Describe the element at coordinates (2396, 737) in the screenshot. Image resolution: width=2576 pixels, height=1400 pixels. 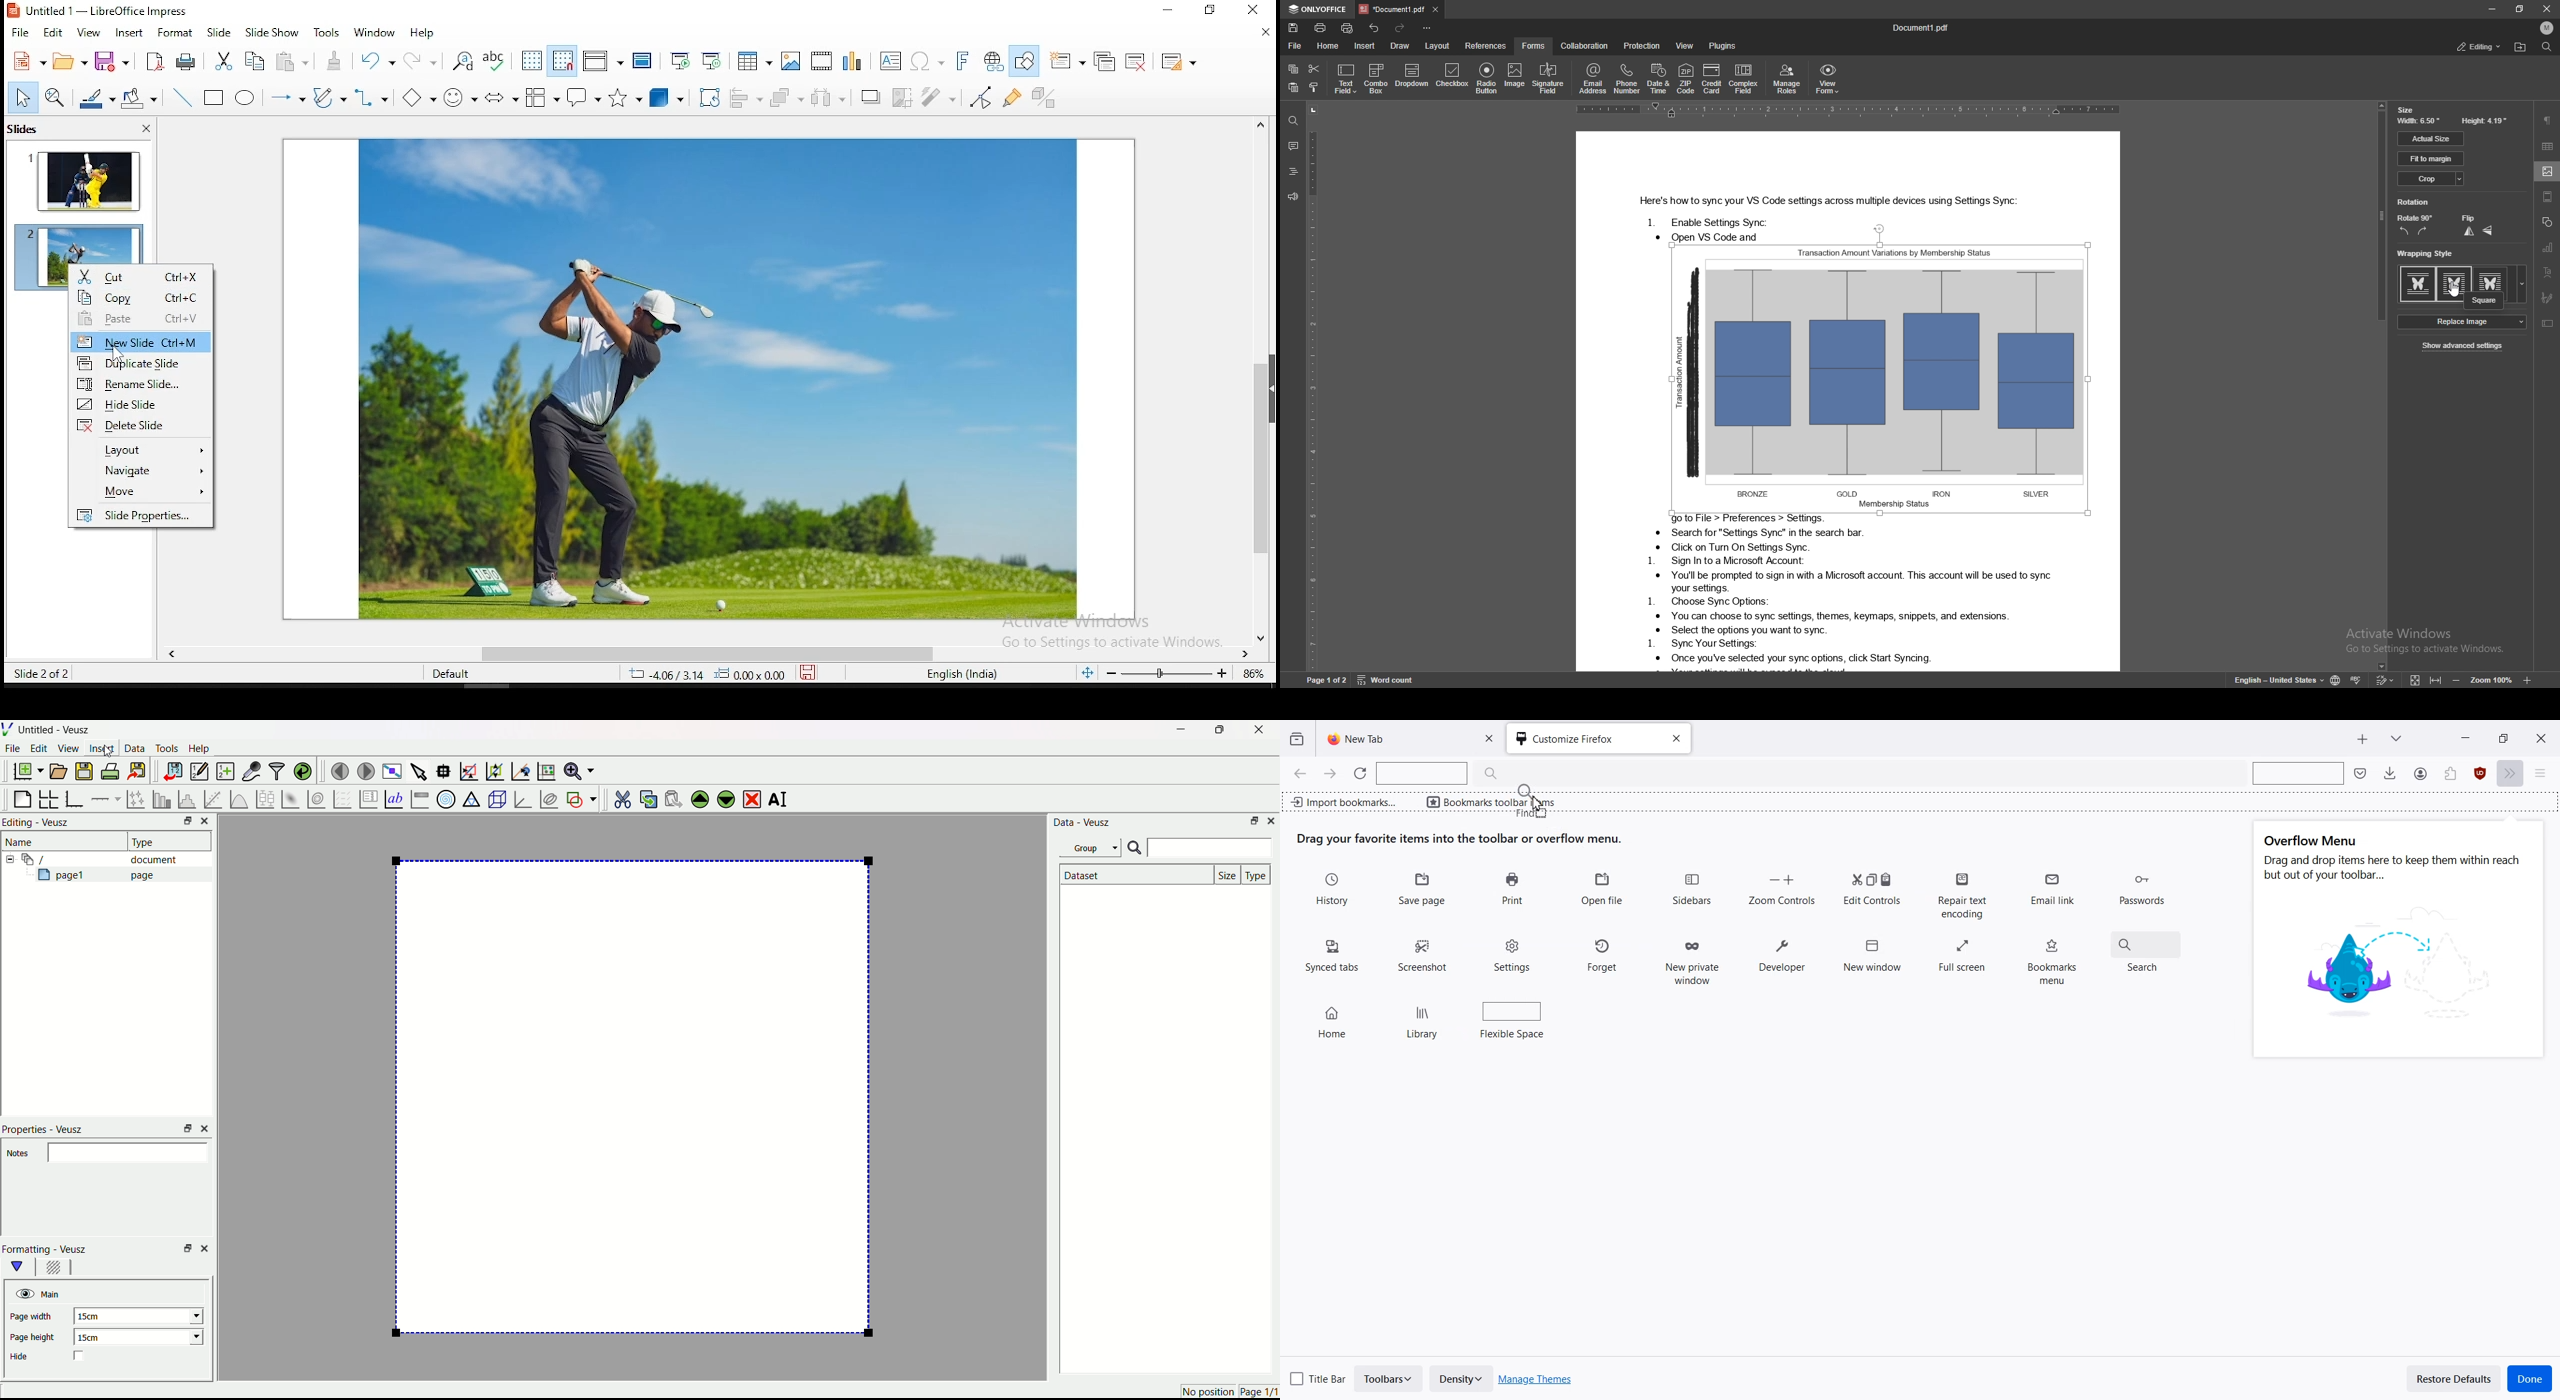
I see `List all tab` at that location.